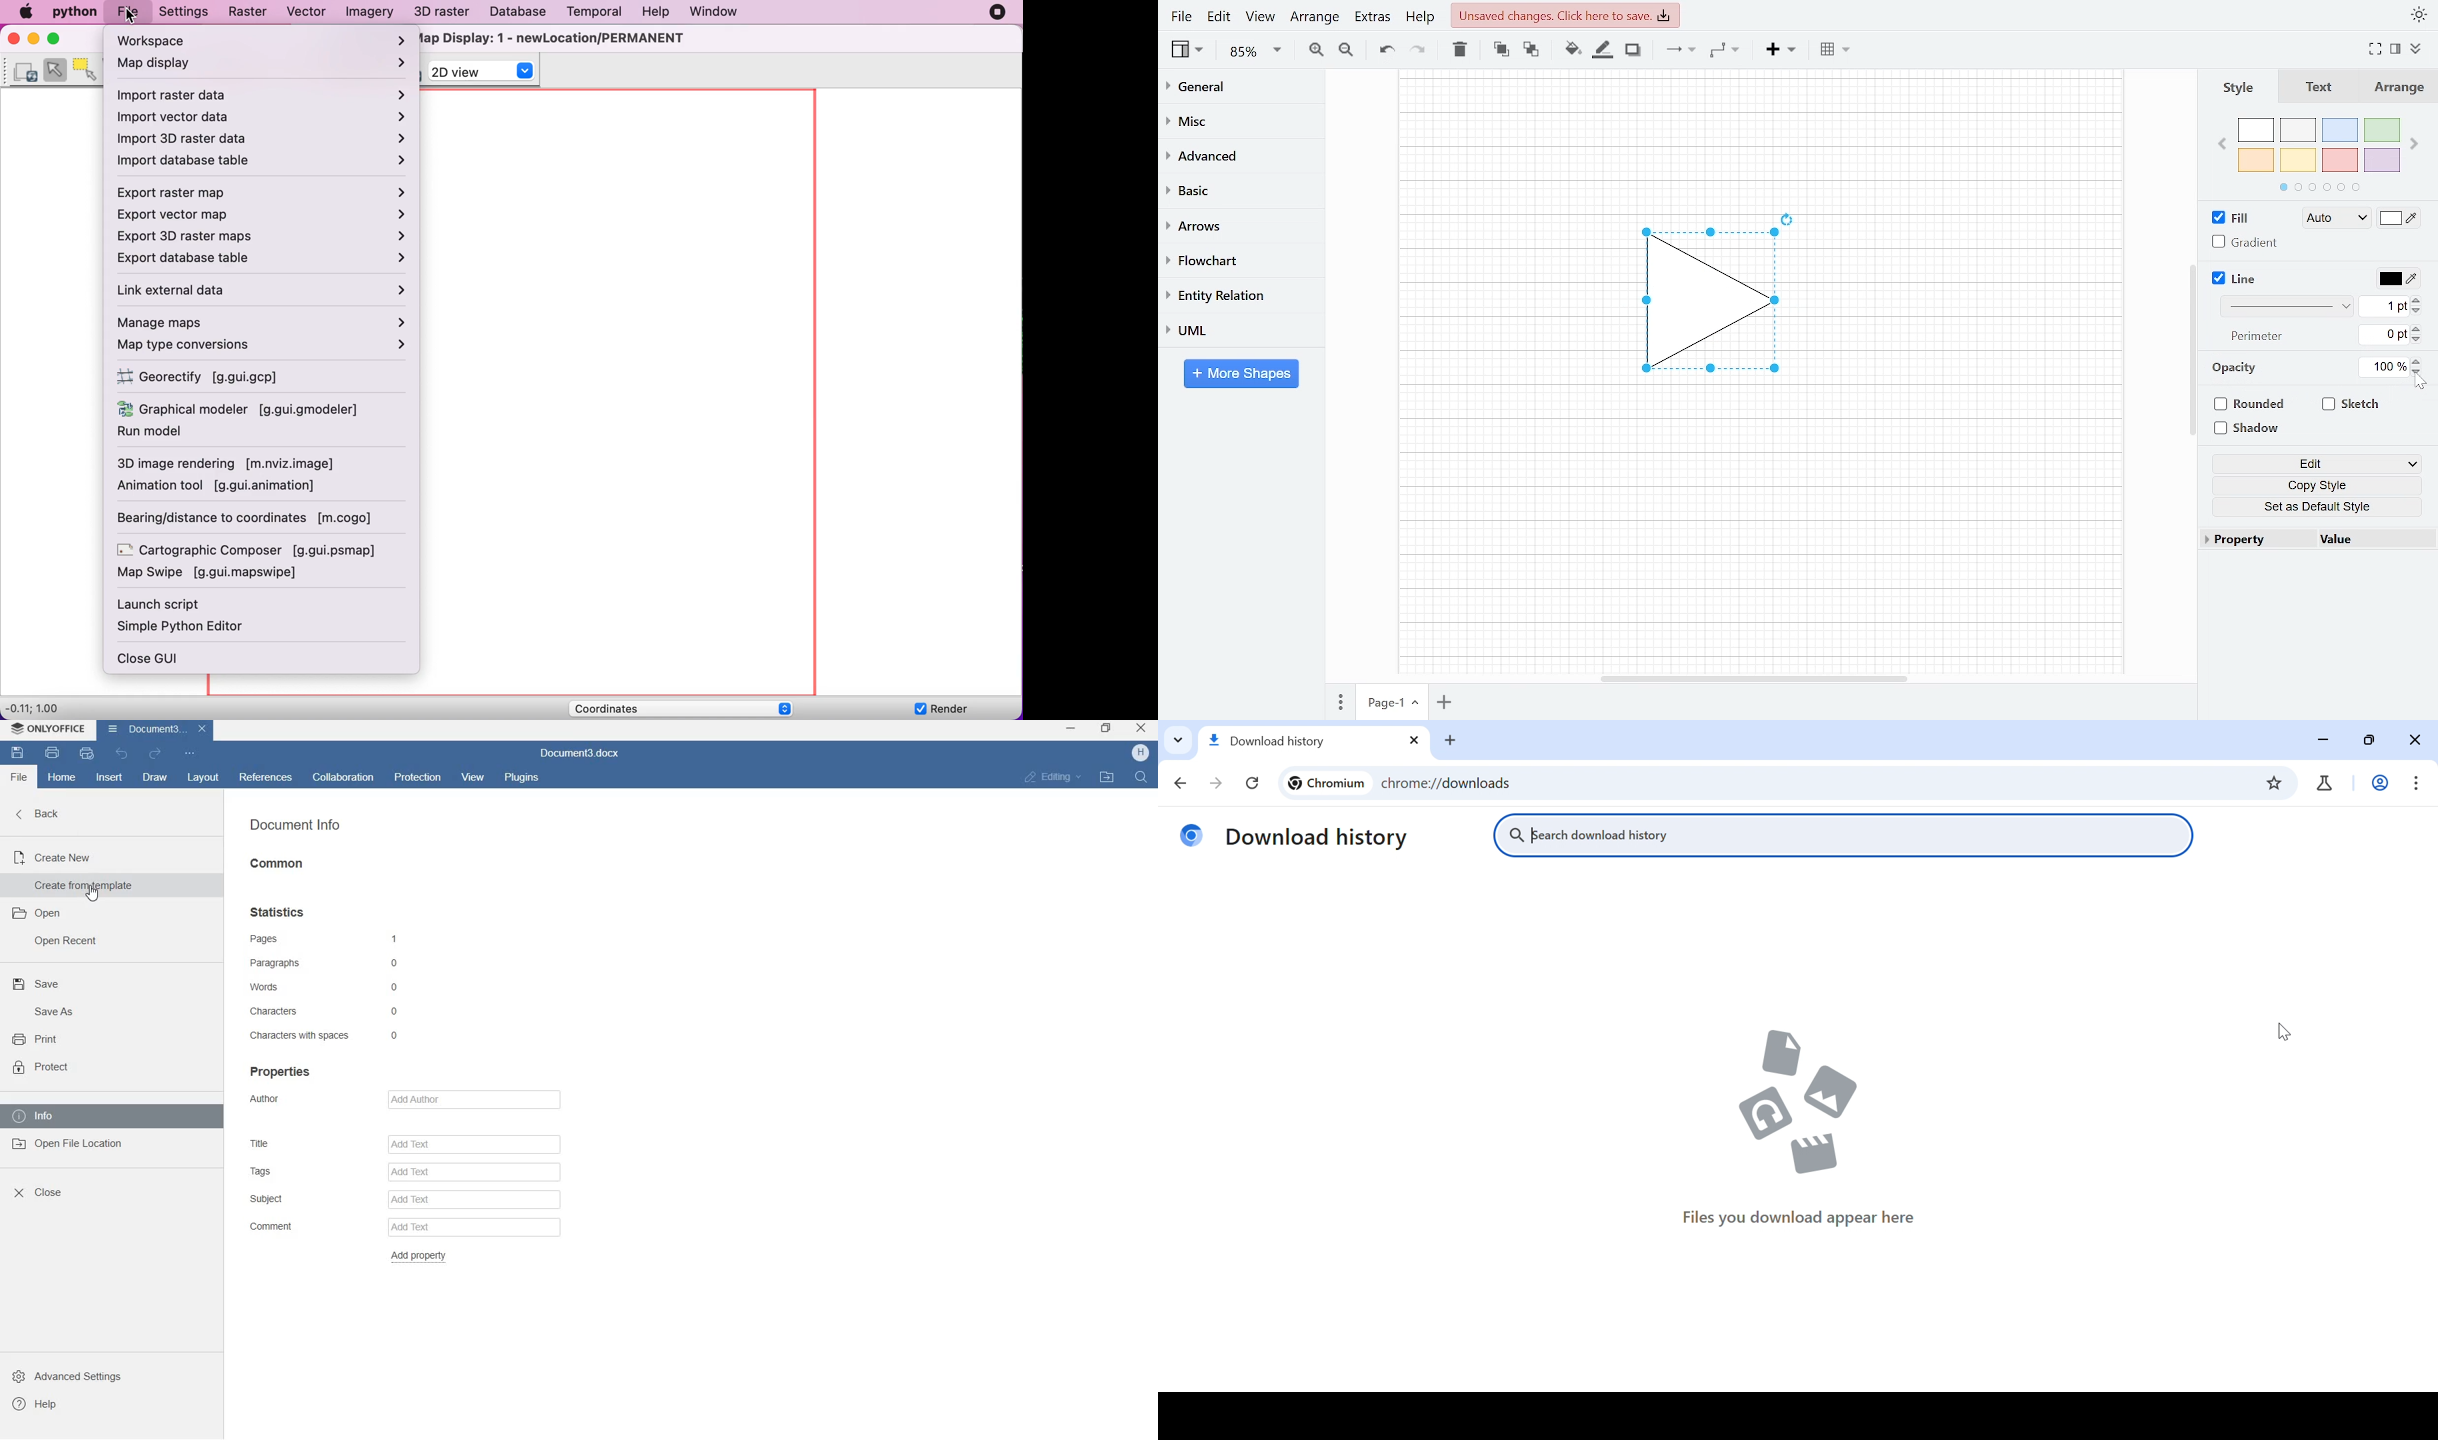  I want to click on Flowchart, so click(1233, 261).